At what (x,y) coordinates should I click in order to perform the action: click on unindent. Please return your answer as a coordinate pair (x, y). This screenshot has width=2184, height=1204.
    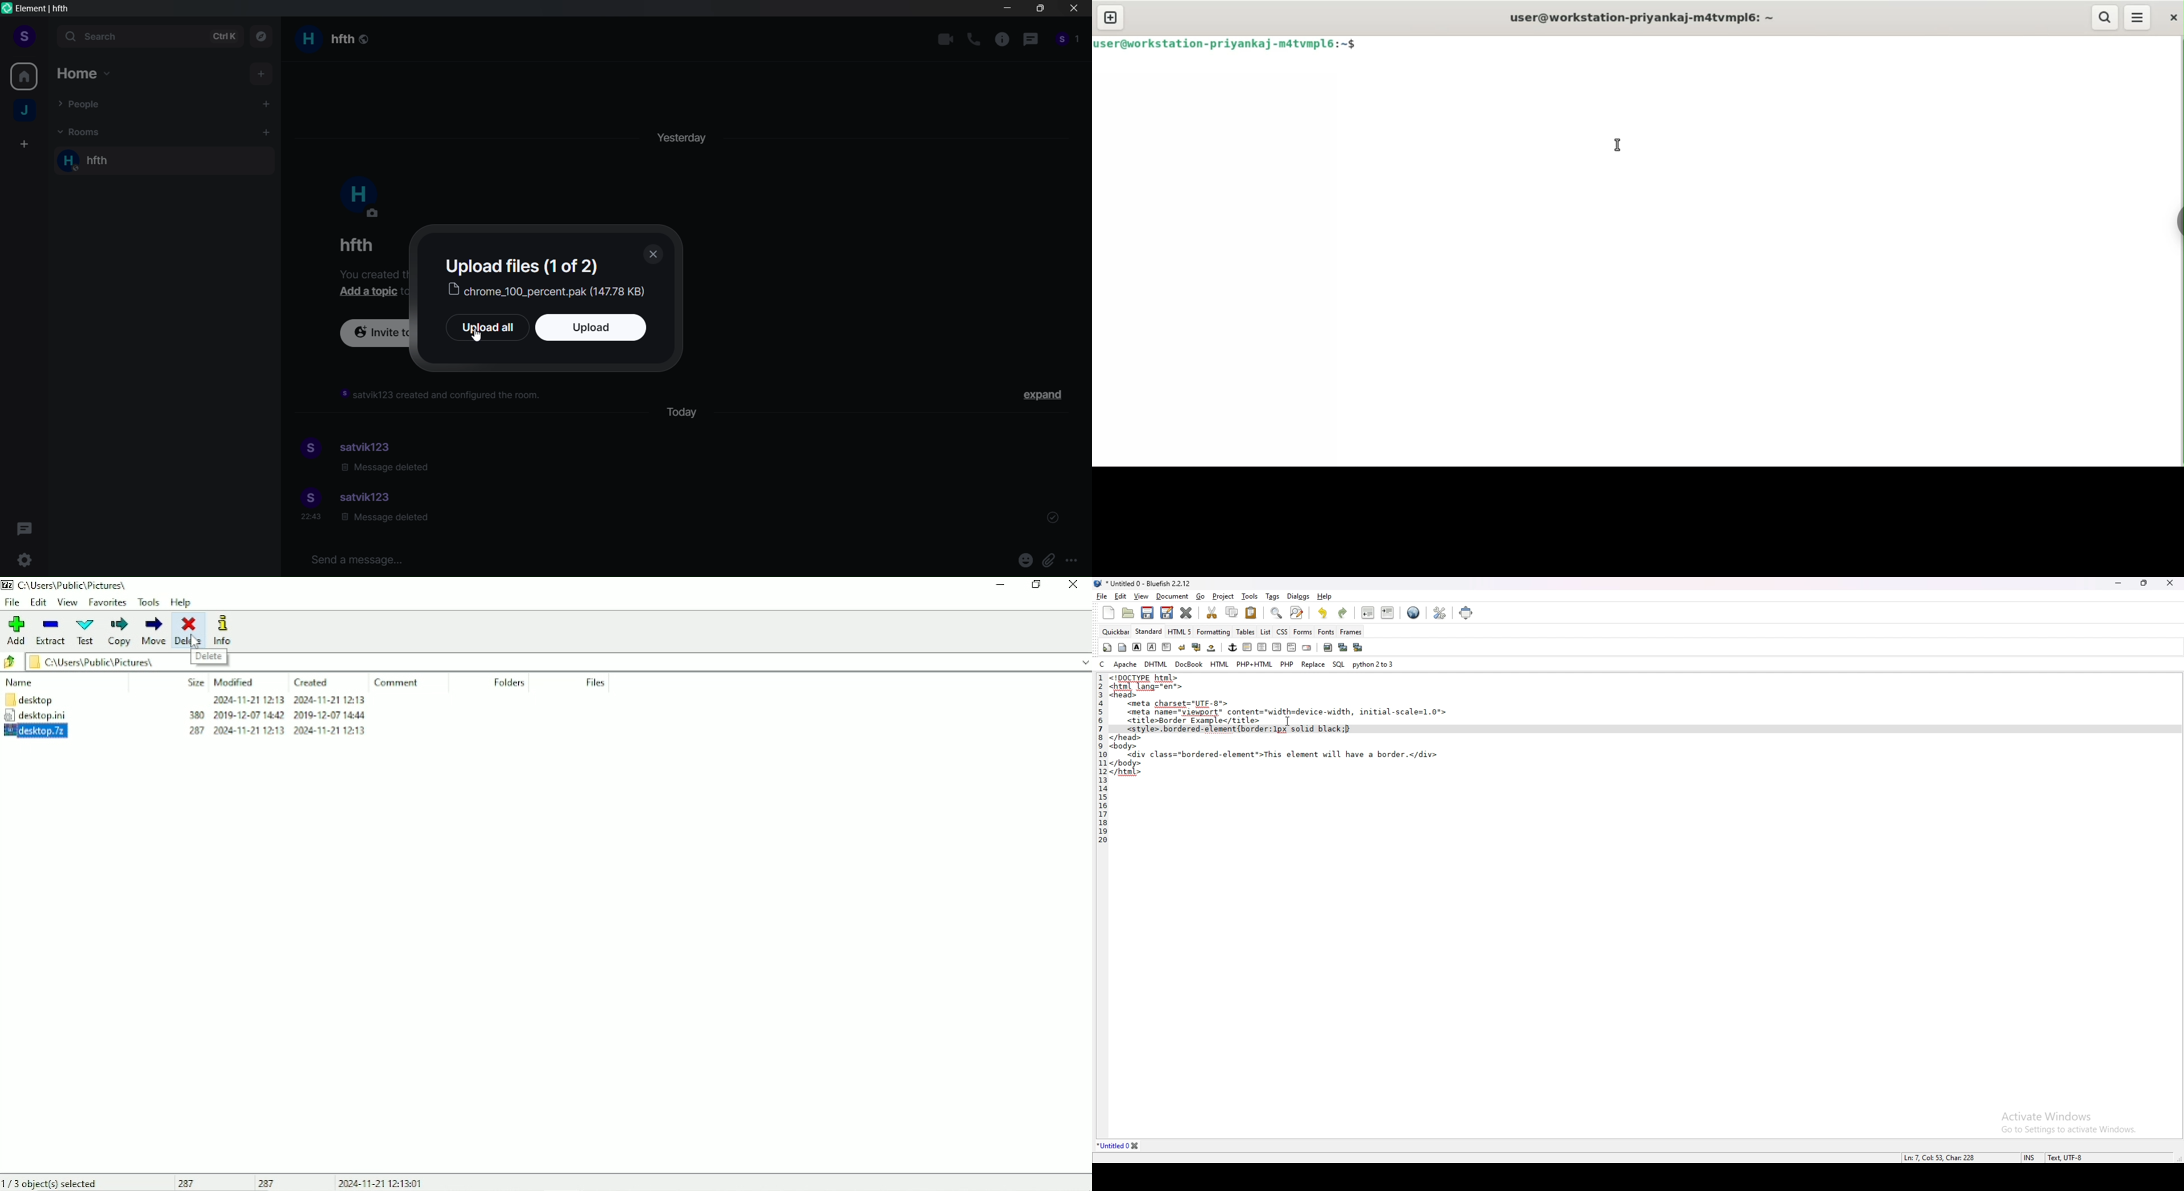
    Looking at the image, I should click on (1367, 612).